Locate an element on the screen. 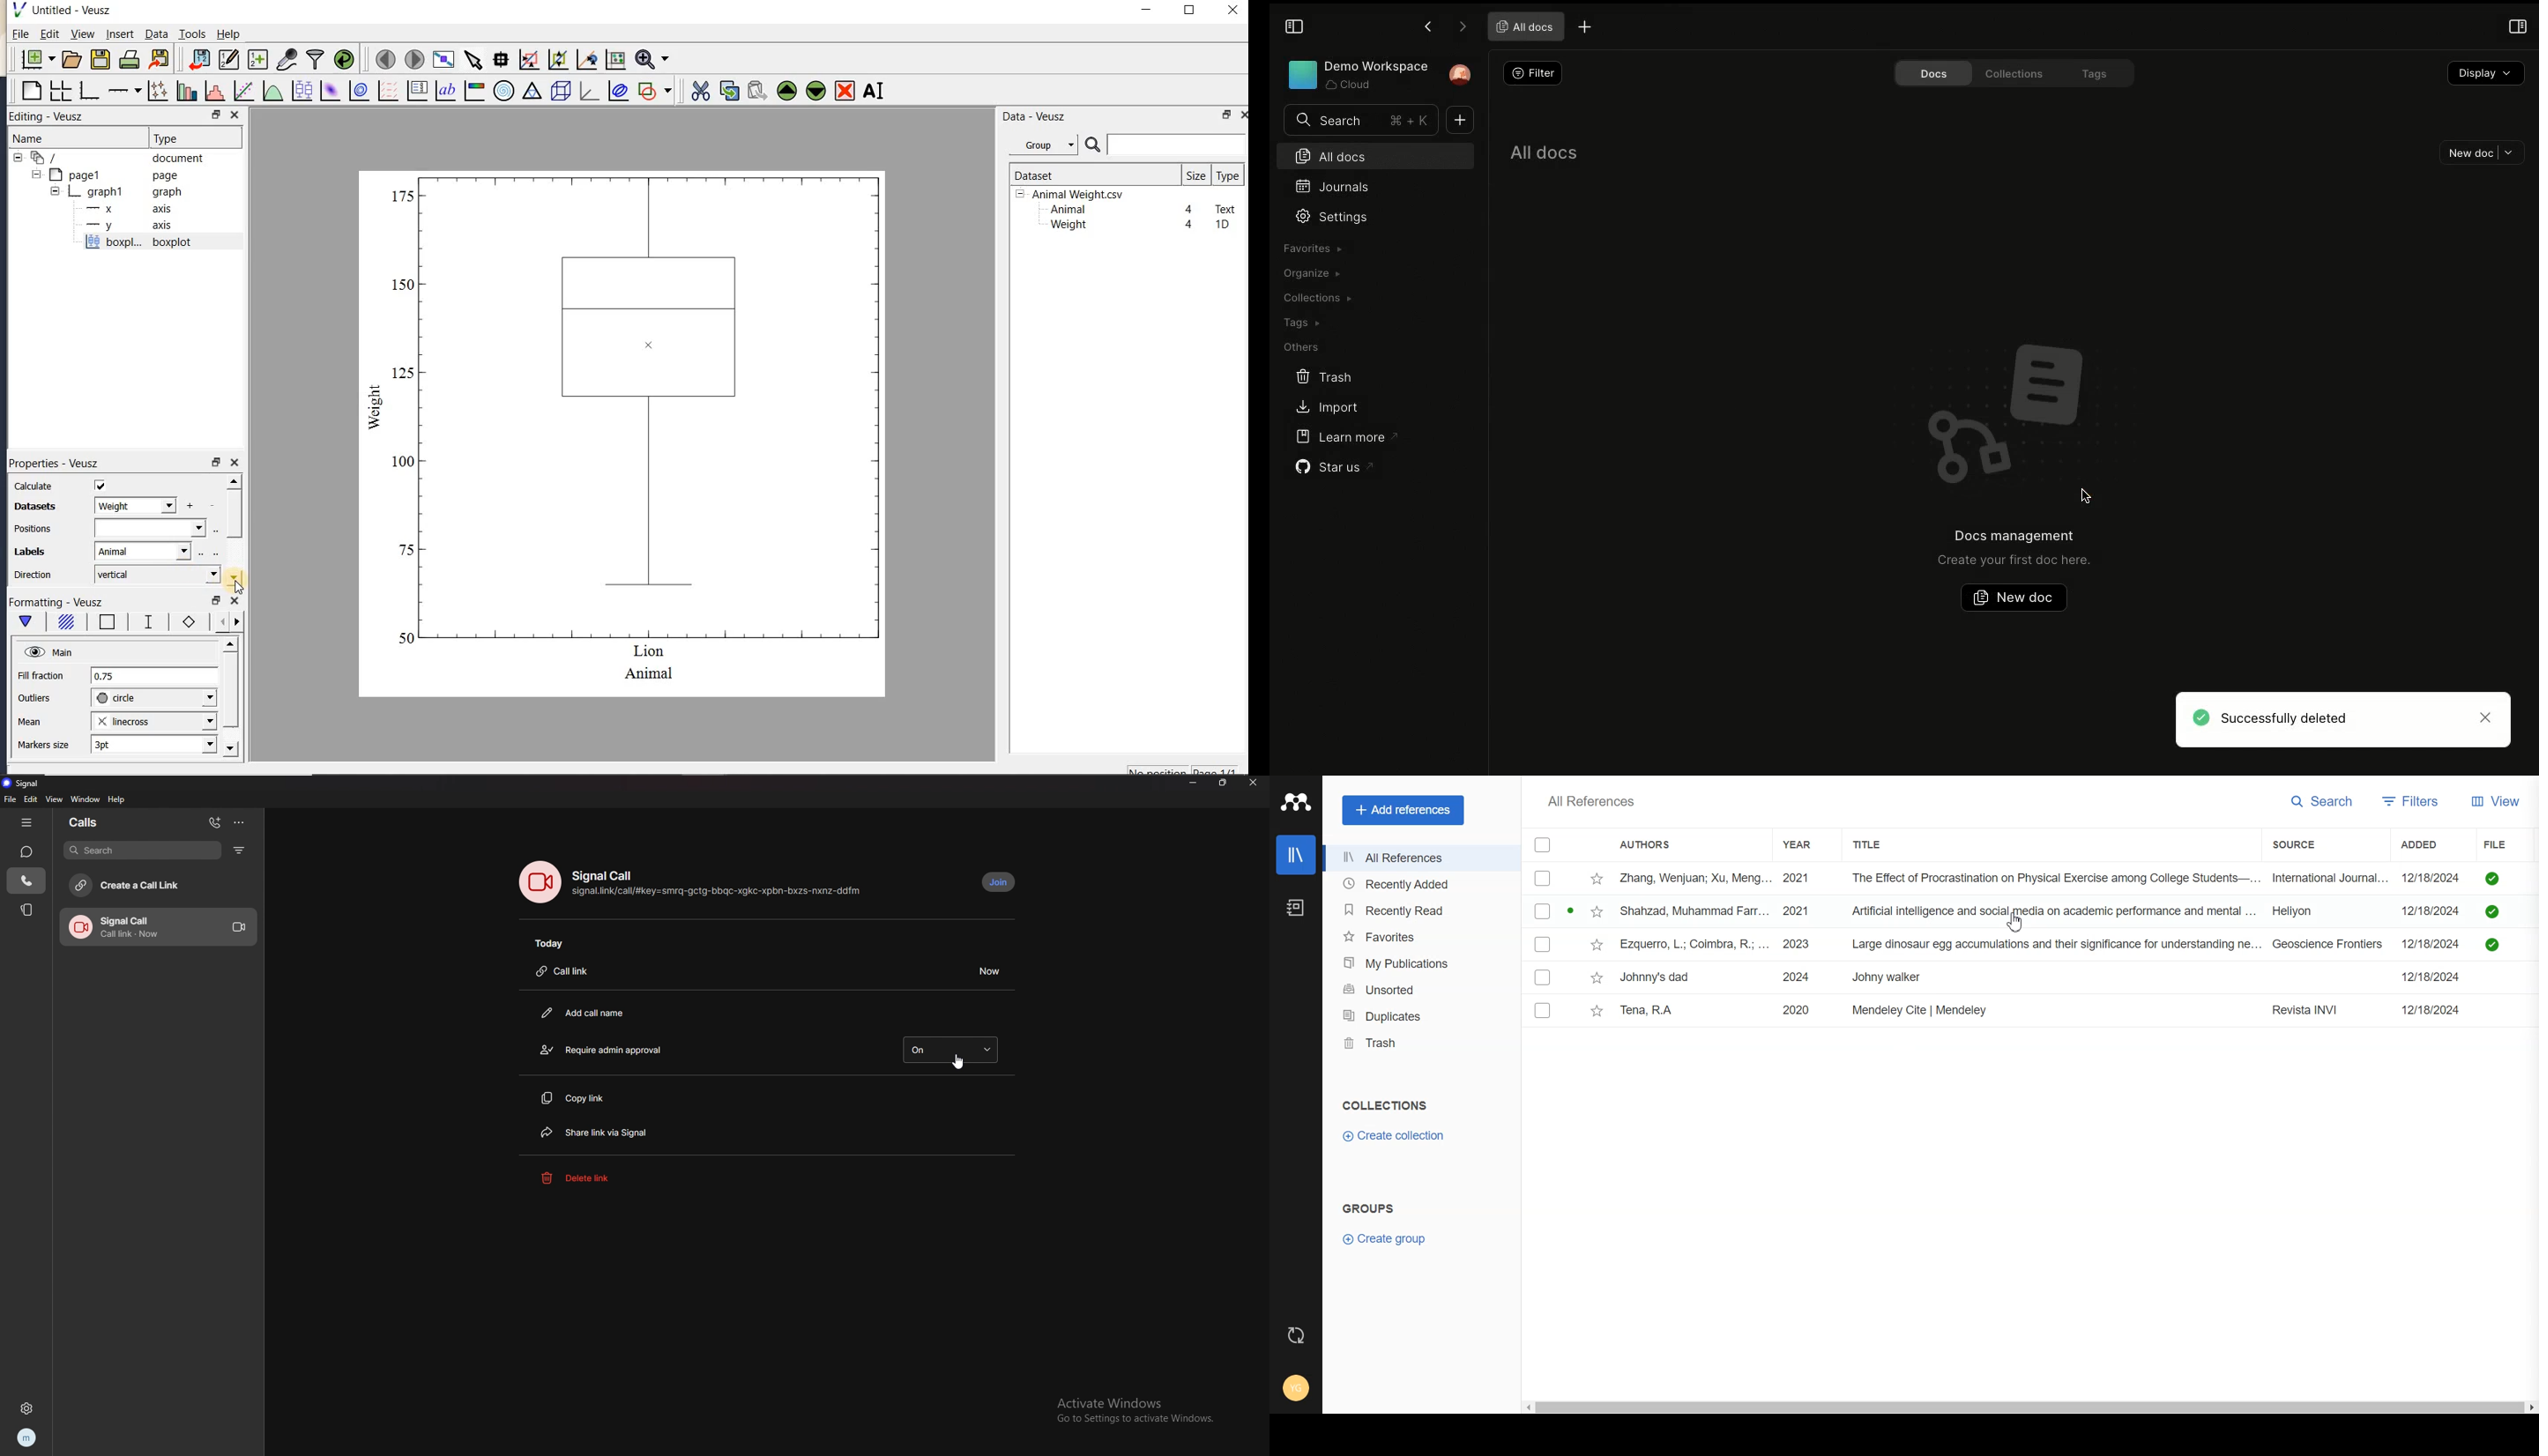 The height and width of the screenshot is (1456, 2548). 0.75 is located at coordinates (154, 677).